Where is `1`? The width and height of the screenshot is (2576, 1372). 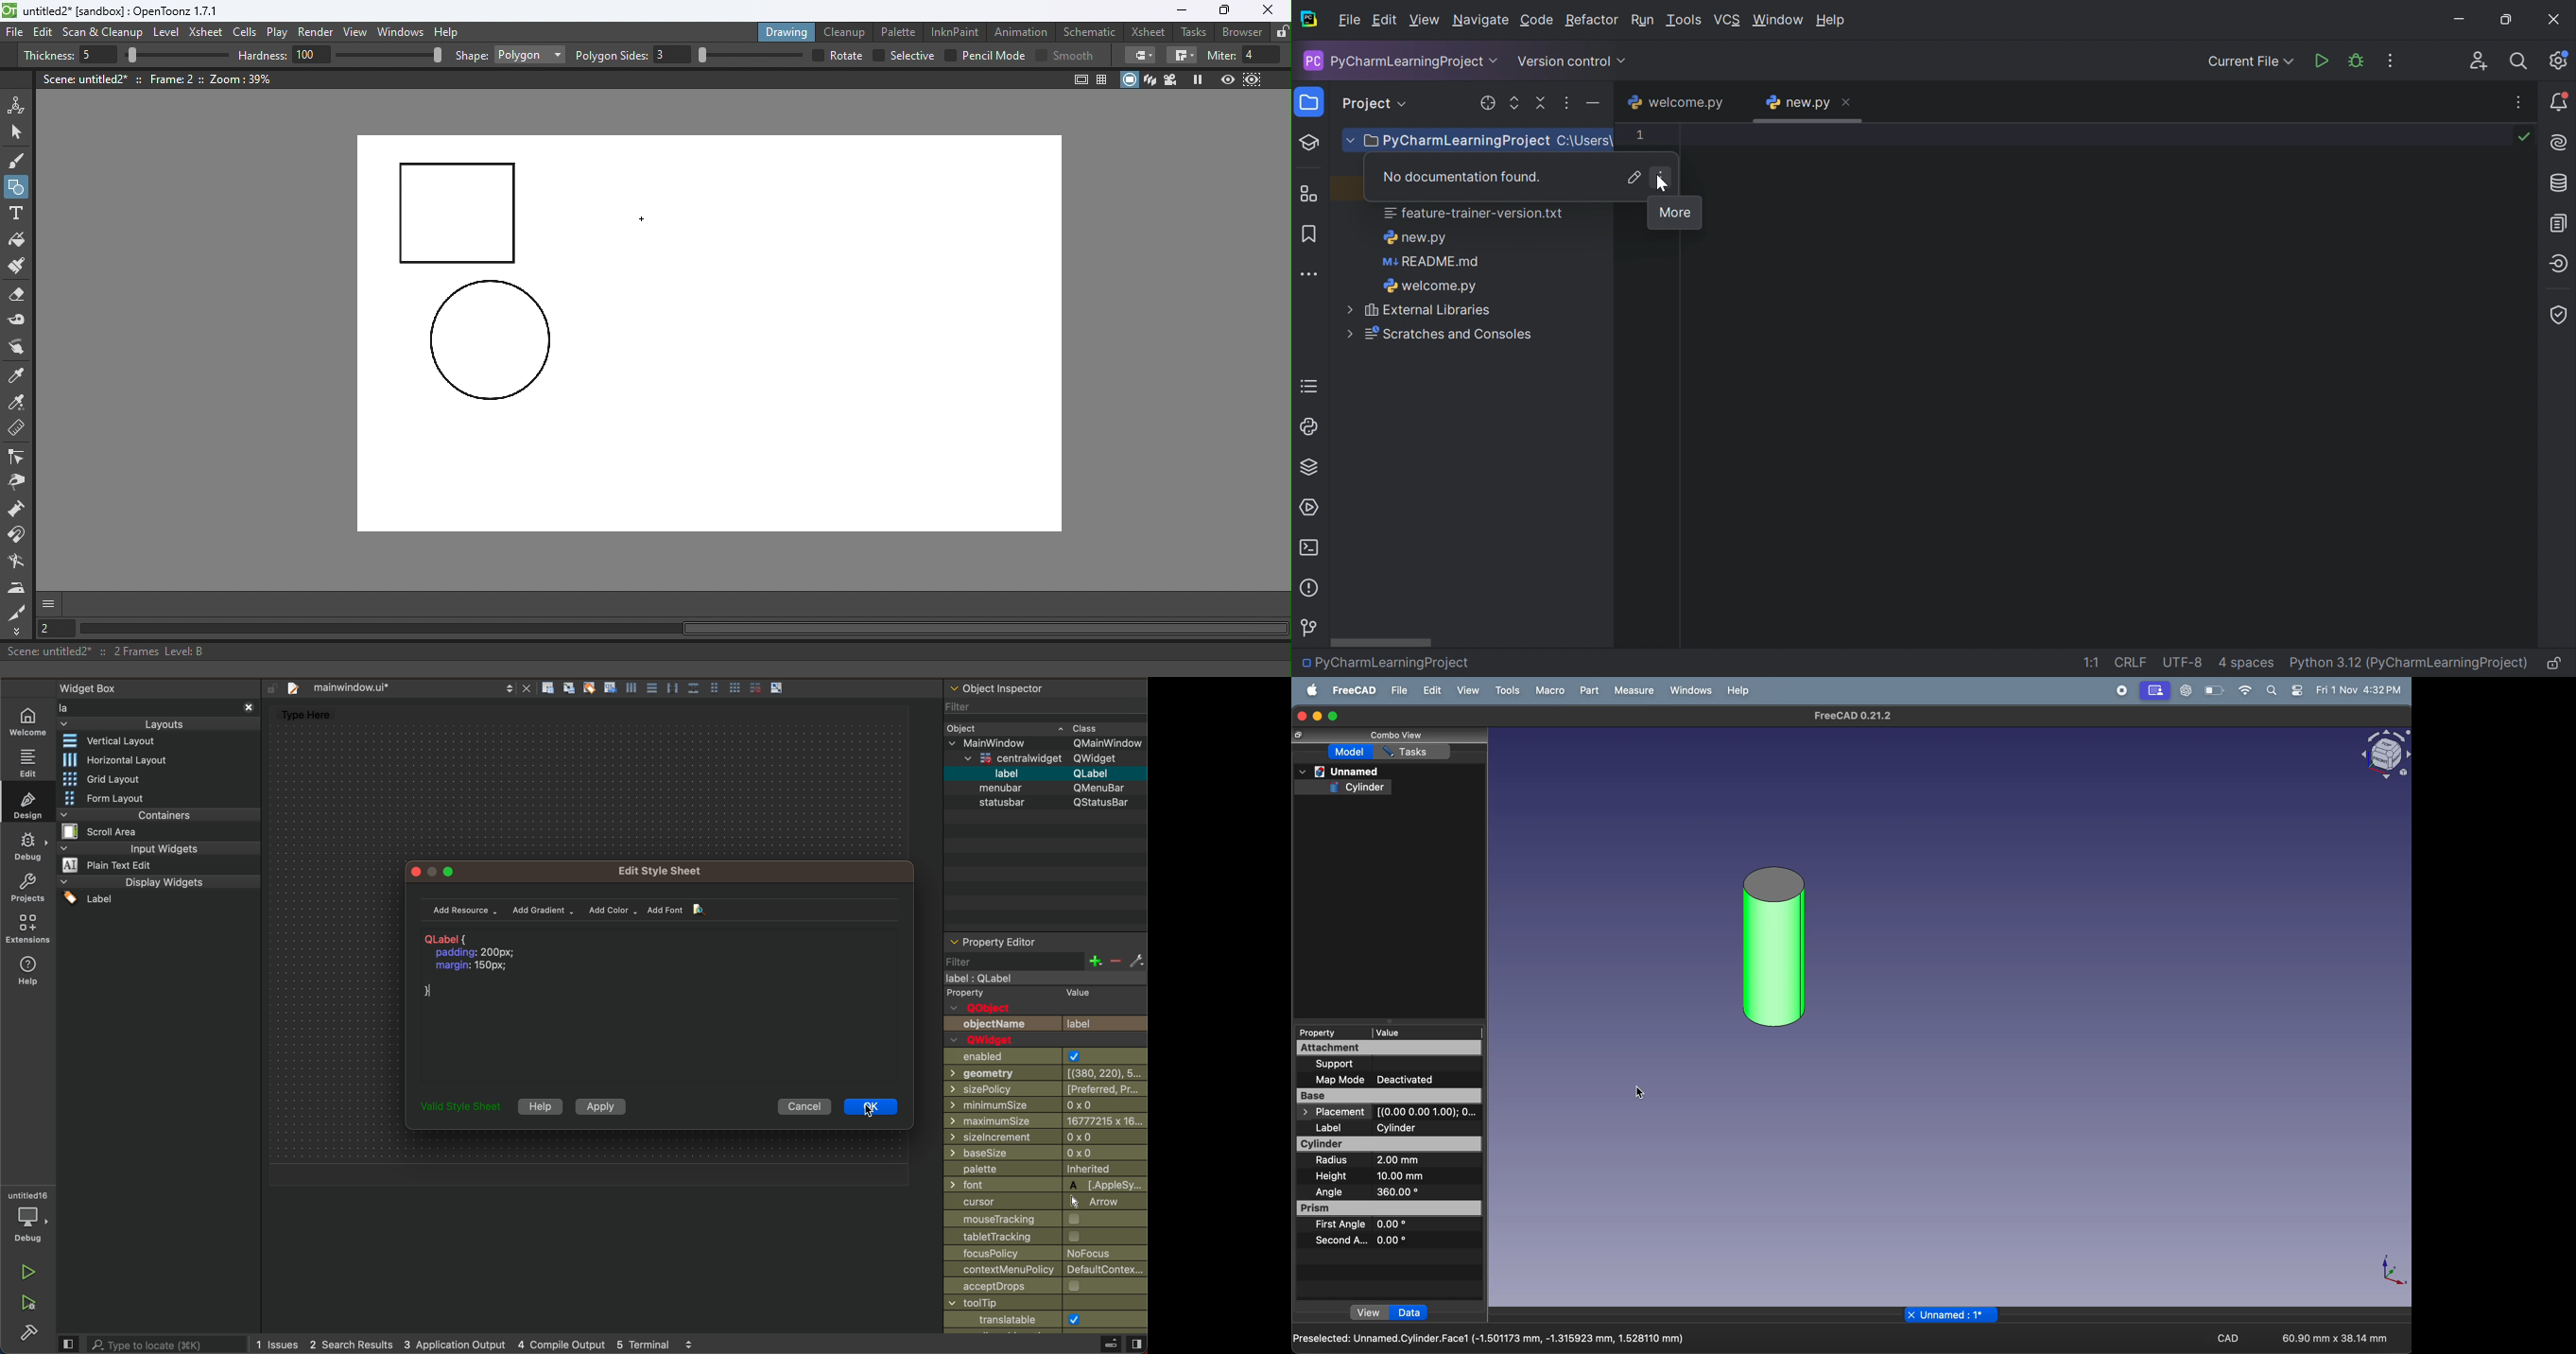 1 is located at coordinates (1640, 134).